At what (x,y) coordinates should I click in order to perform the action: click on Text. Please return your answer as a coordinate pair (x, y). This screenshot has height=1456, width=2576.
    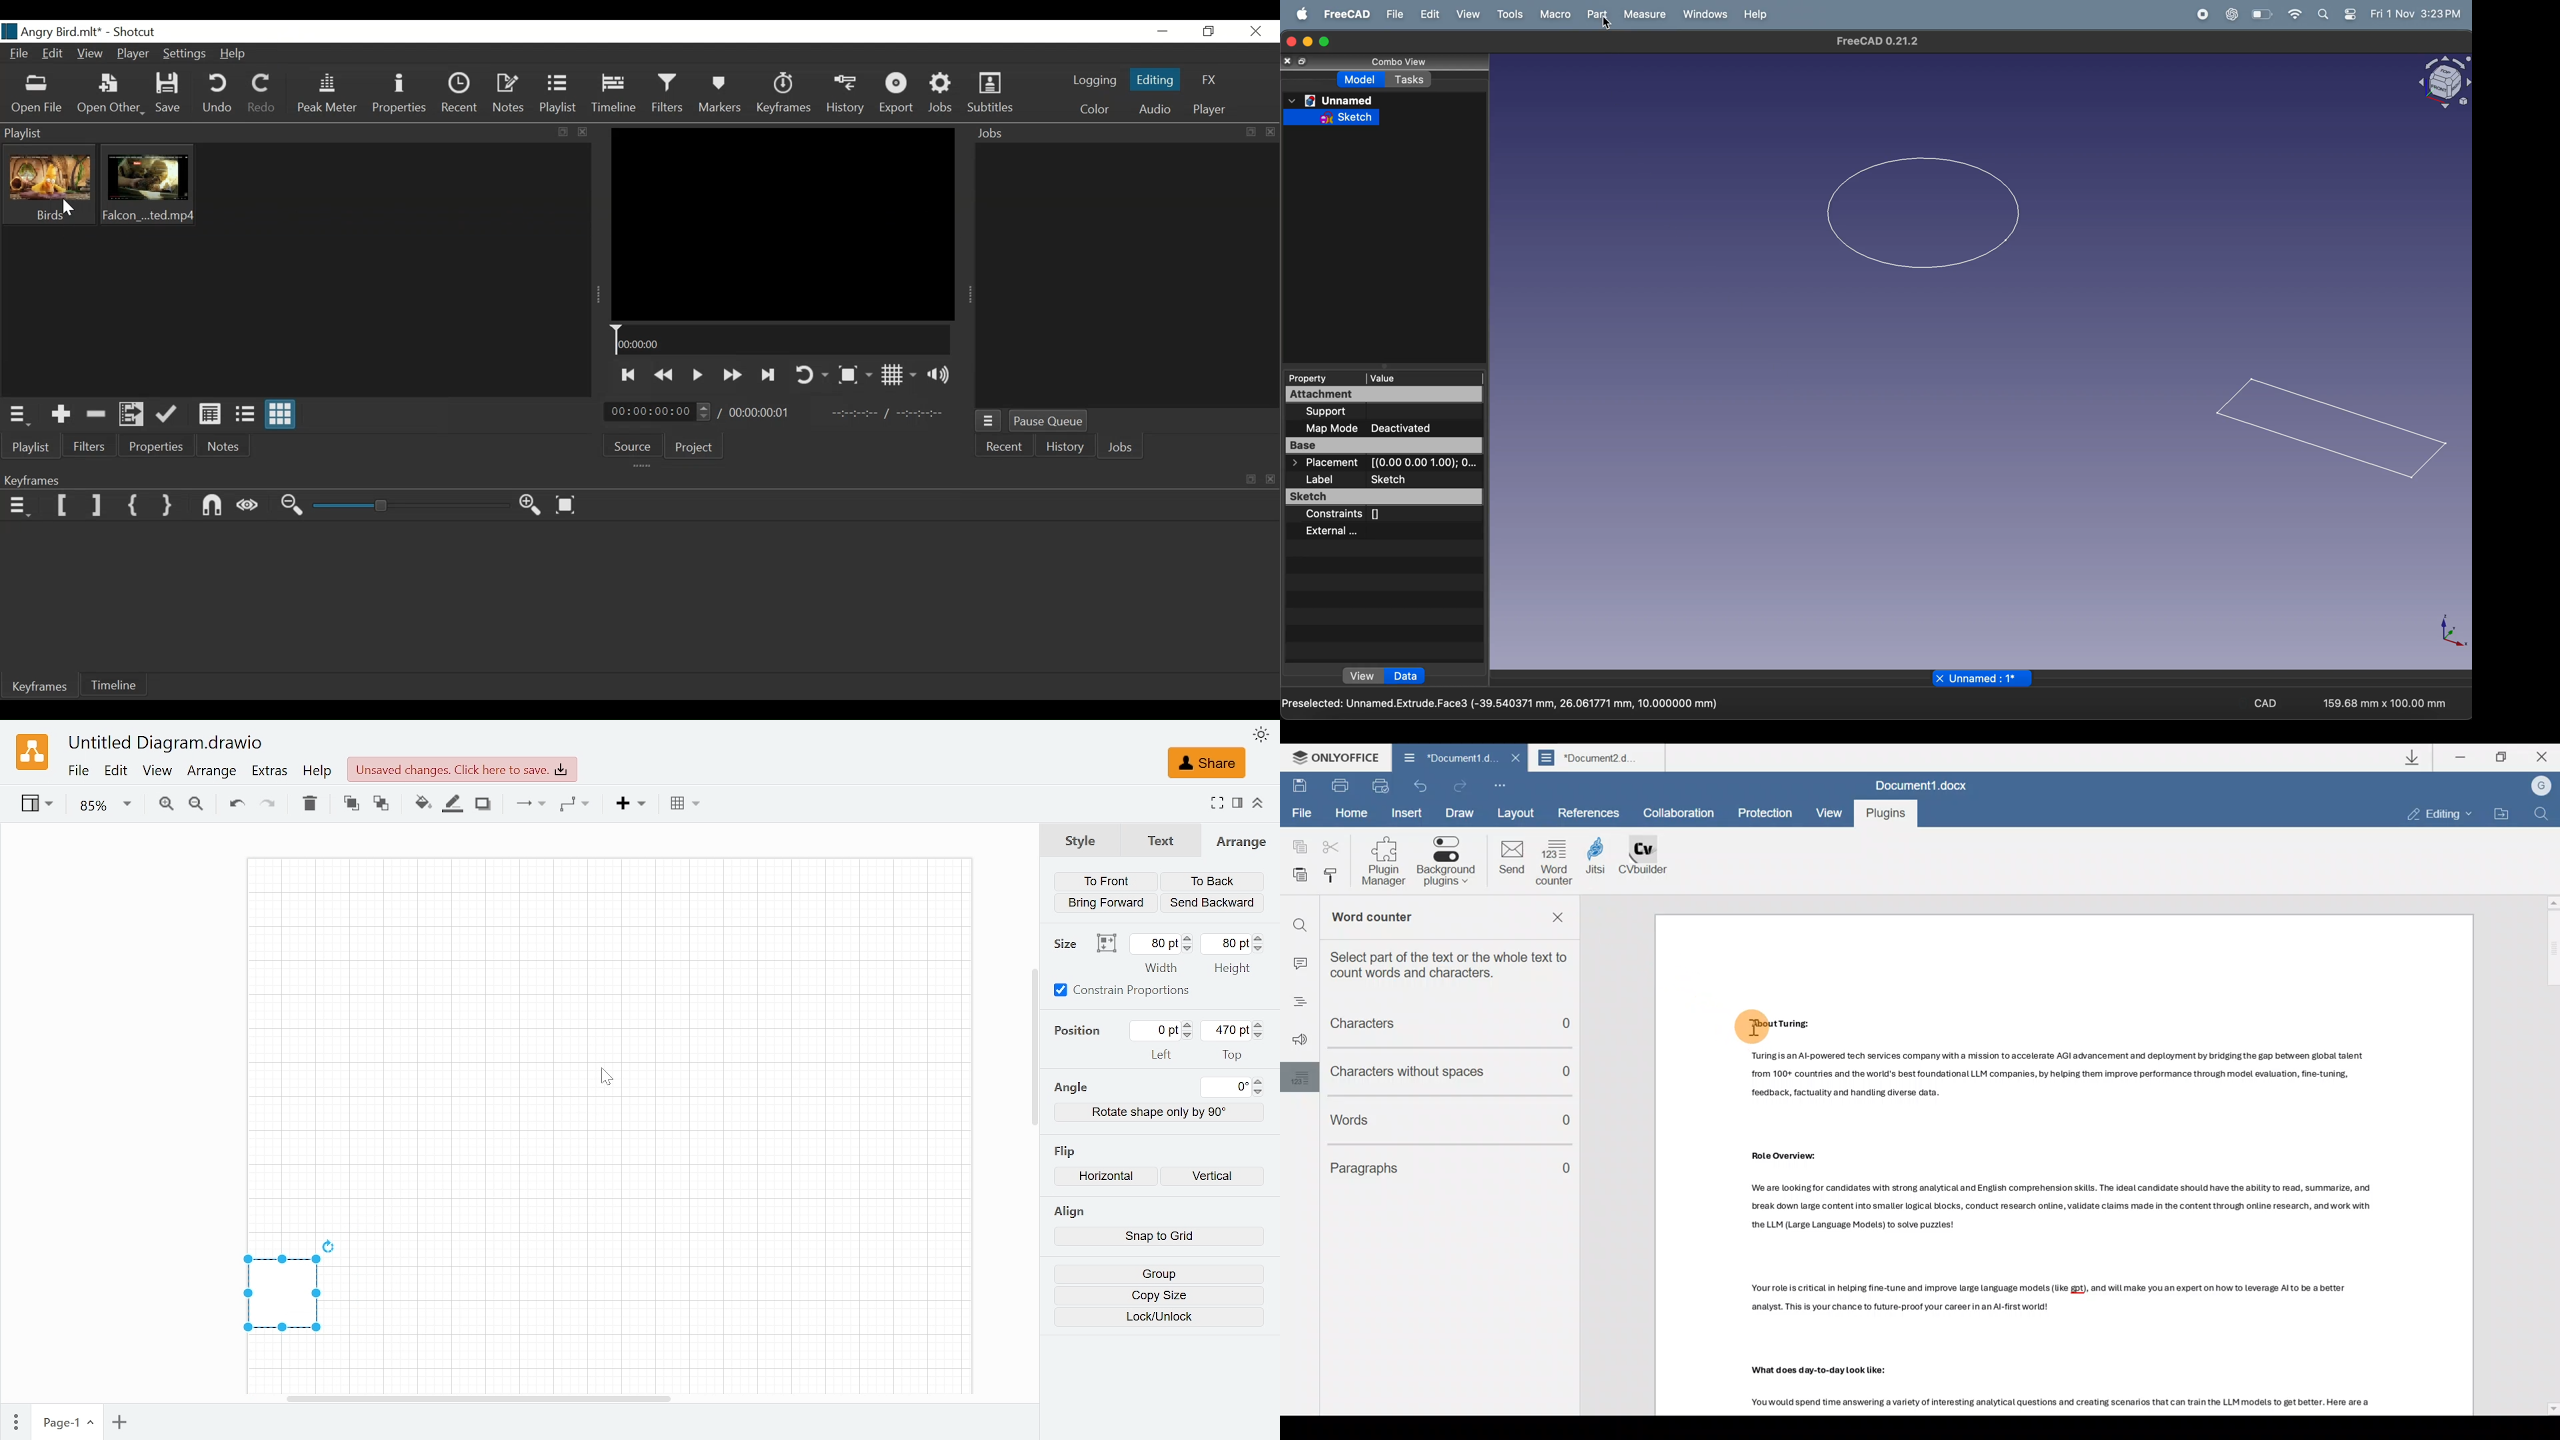
    Looking at the image, I should click on (1157, 841).